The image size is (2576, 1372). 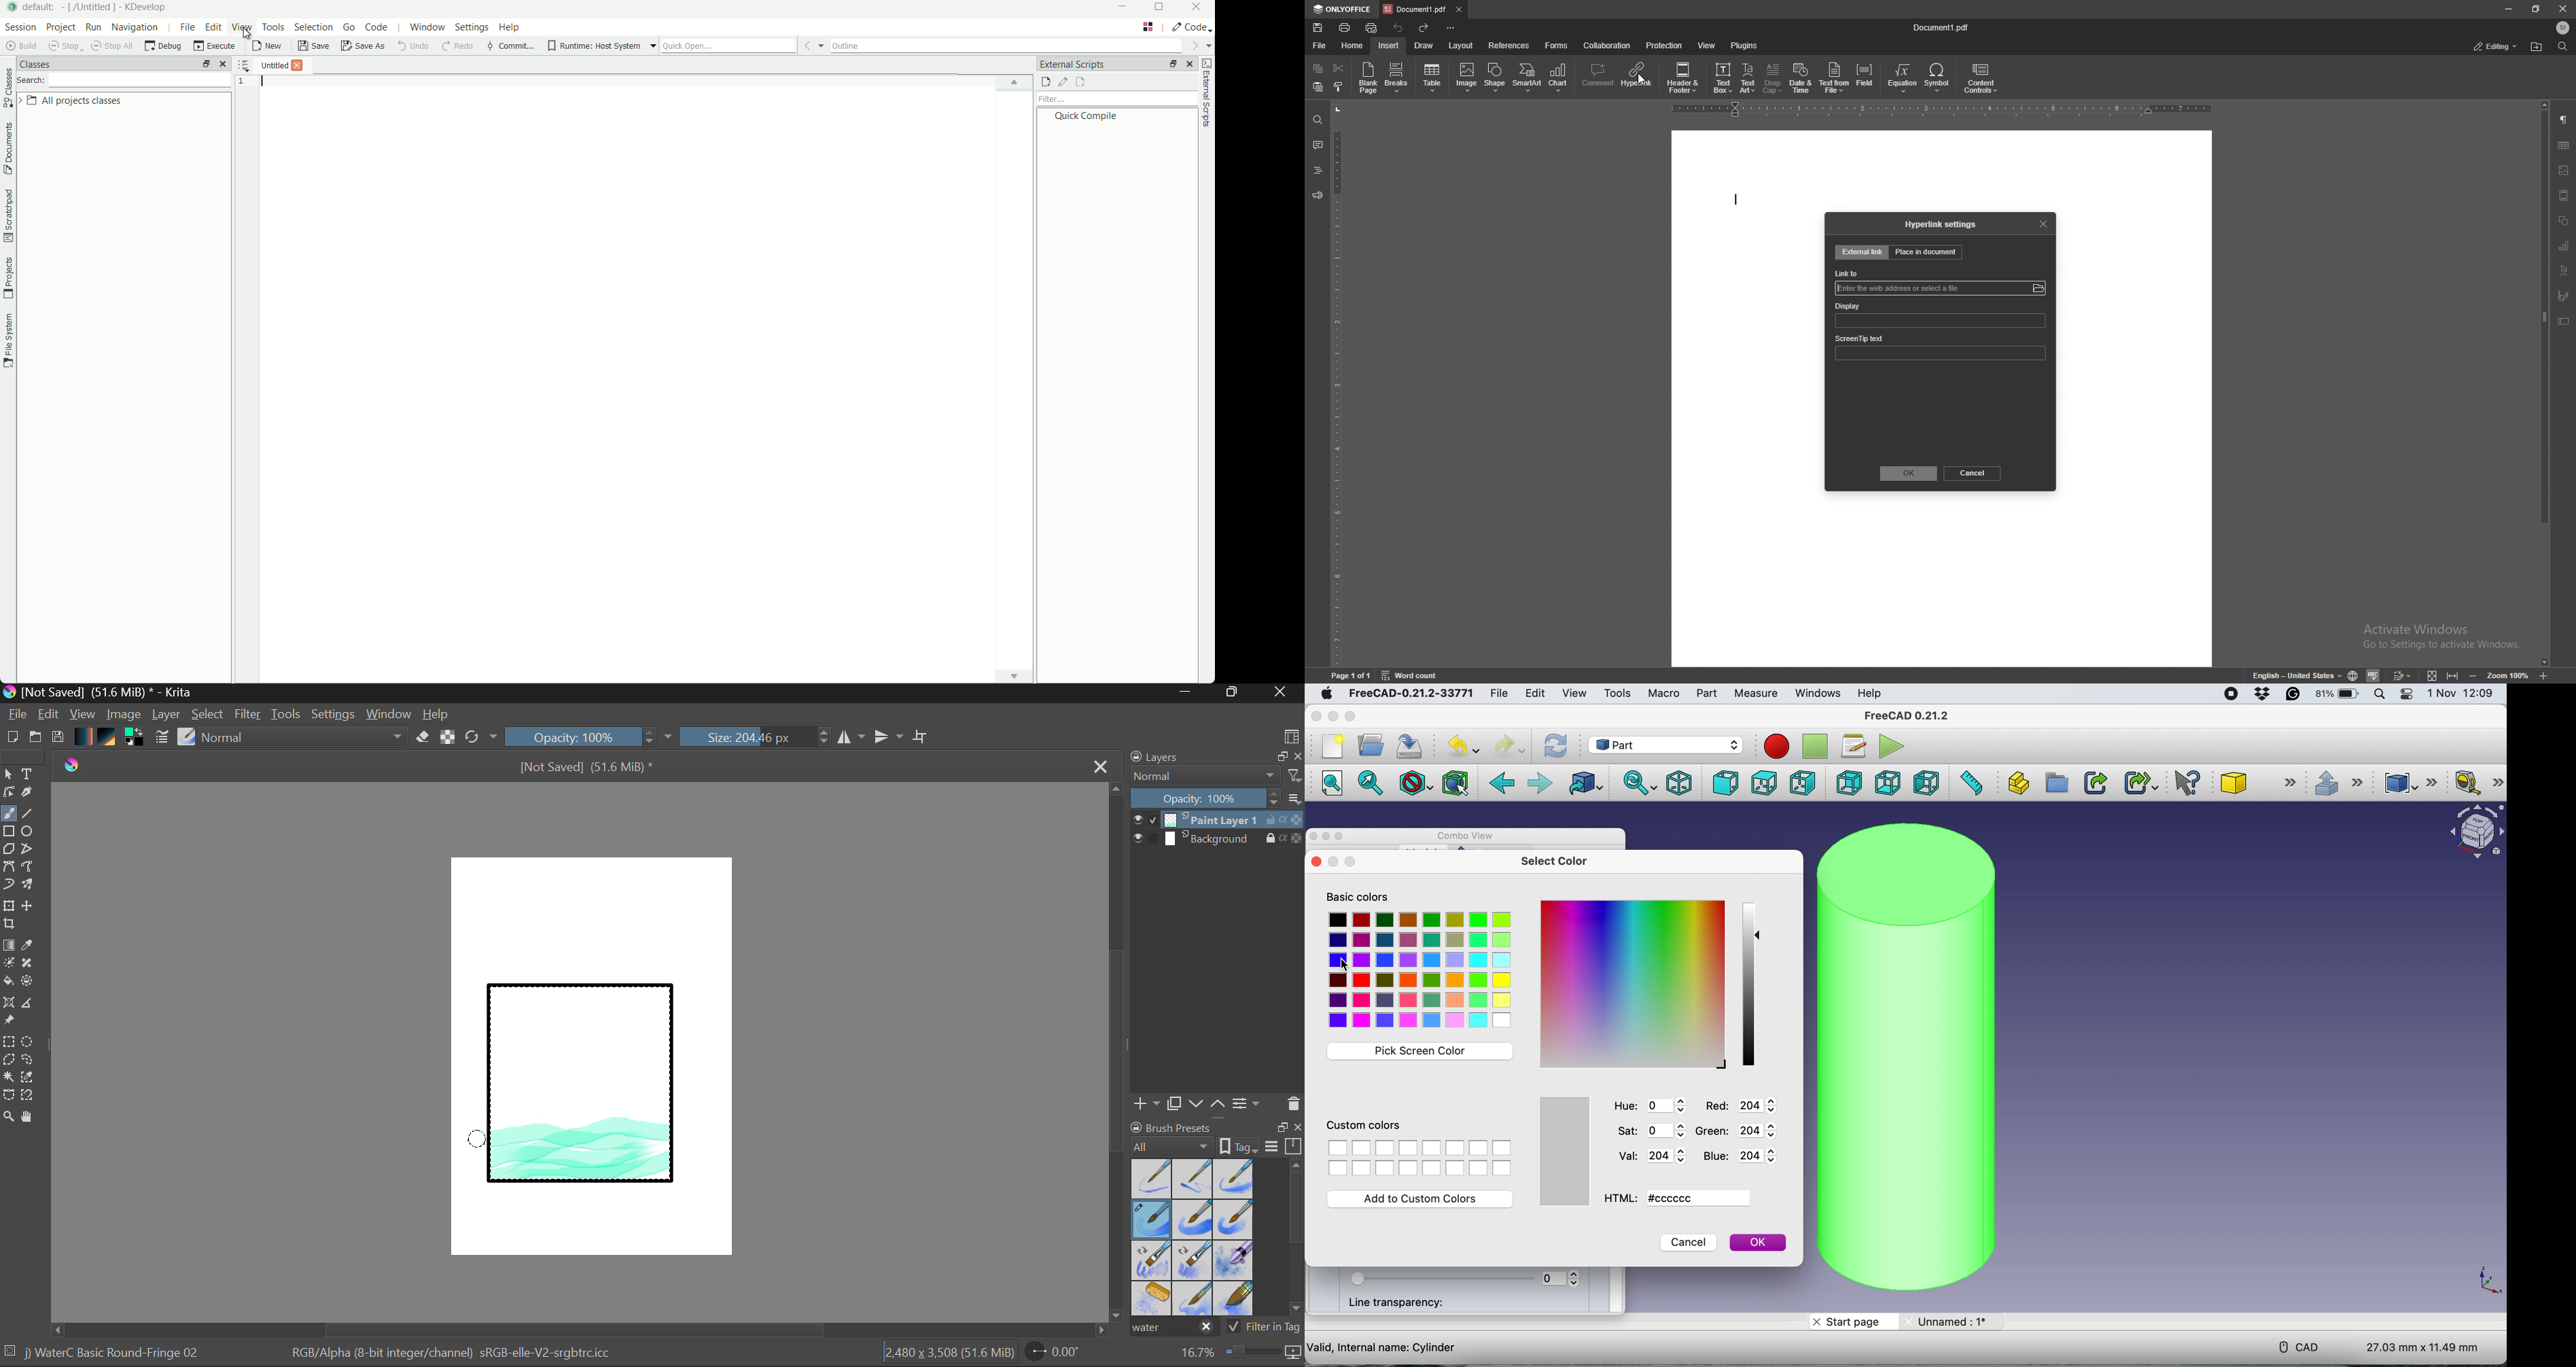 What do you see at coordinates (446, 738) in the screenshot?
I see `Lock Alpha` at bounding box center [446, 738].